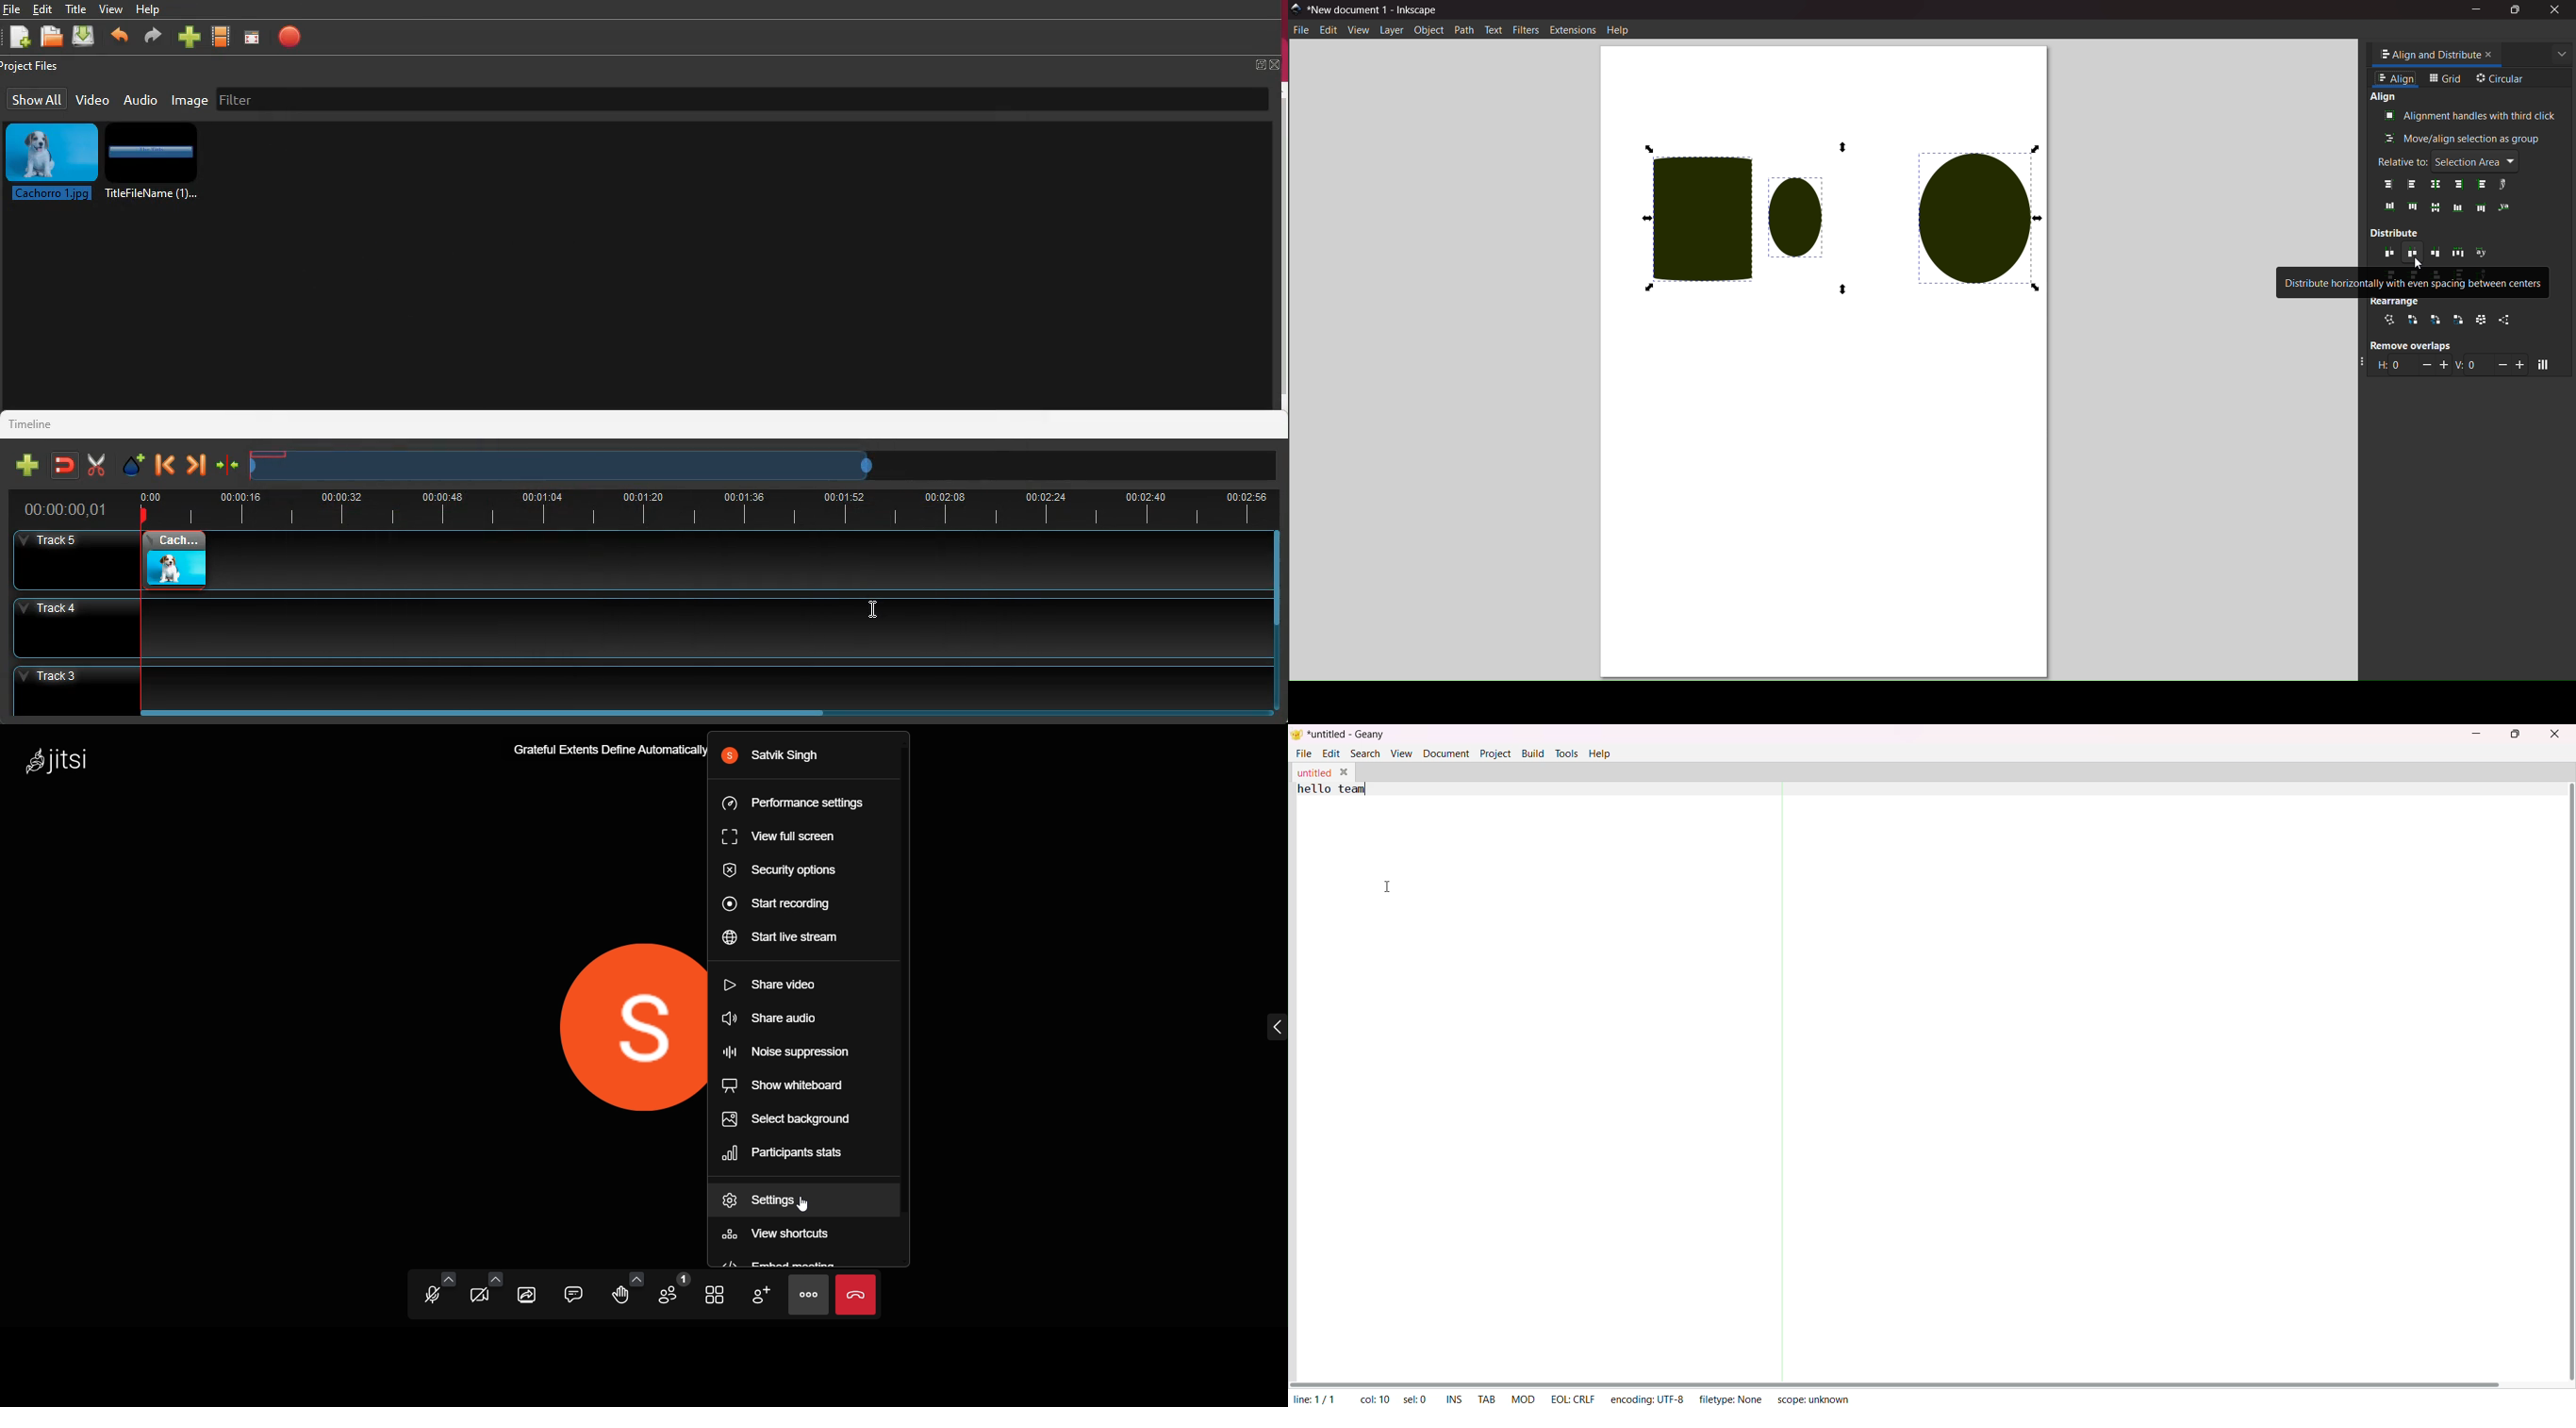 This screenshot has width=2576, height=1428. Describe the element at coordinates (2410, 185) in the screenshot. I see `align left` at that location.